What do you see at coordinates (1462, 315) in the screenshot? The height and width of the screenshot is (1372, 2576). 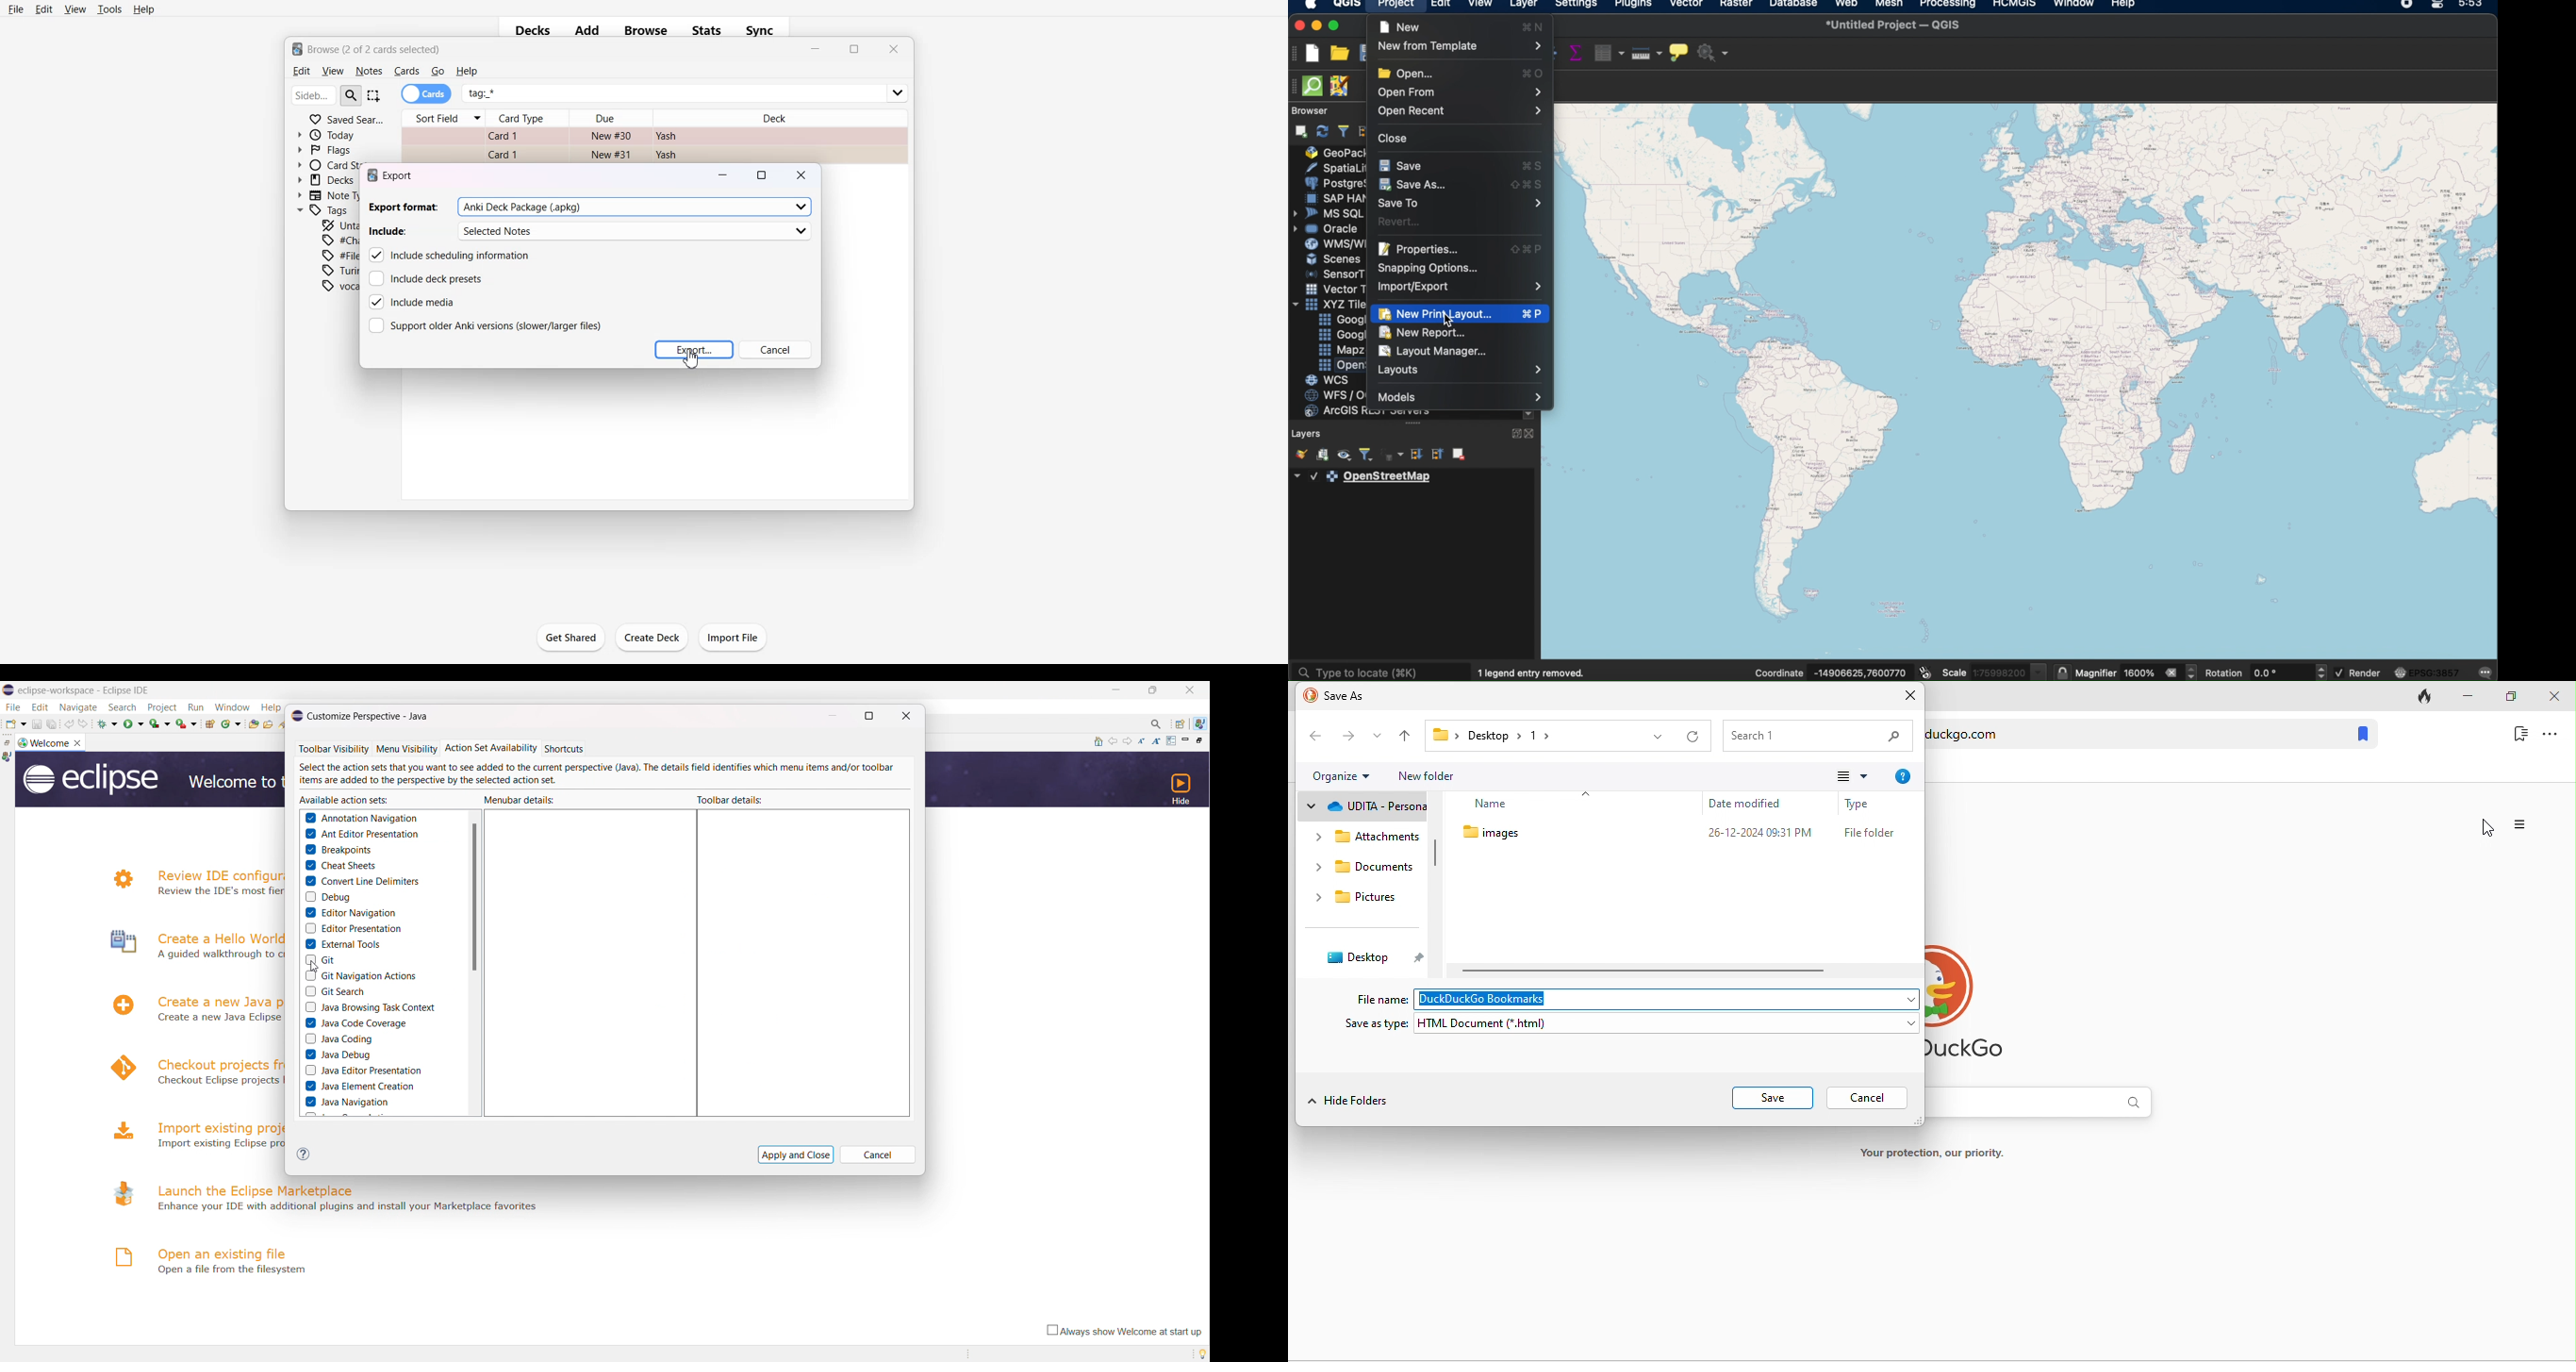 I see `New Print Layout` at bounding box center [1462, 315].